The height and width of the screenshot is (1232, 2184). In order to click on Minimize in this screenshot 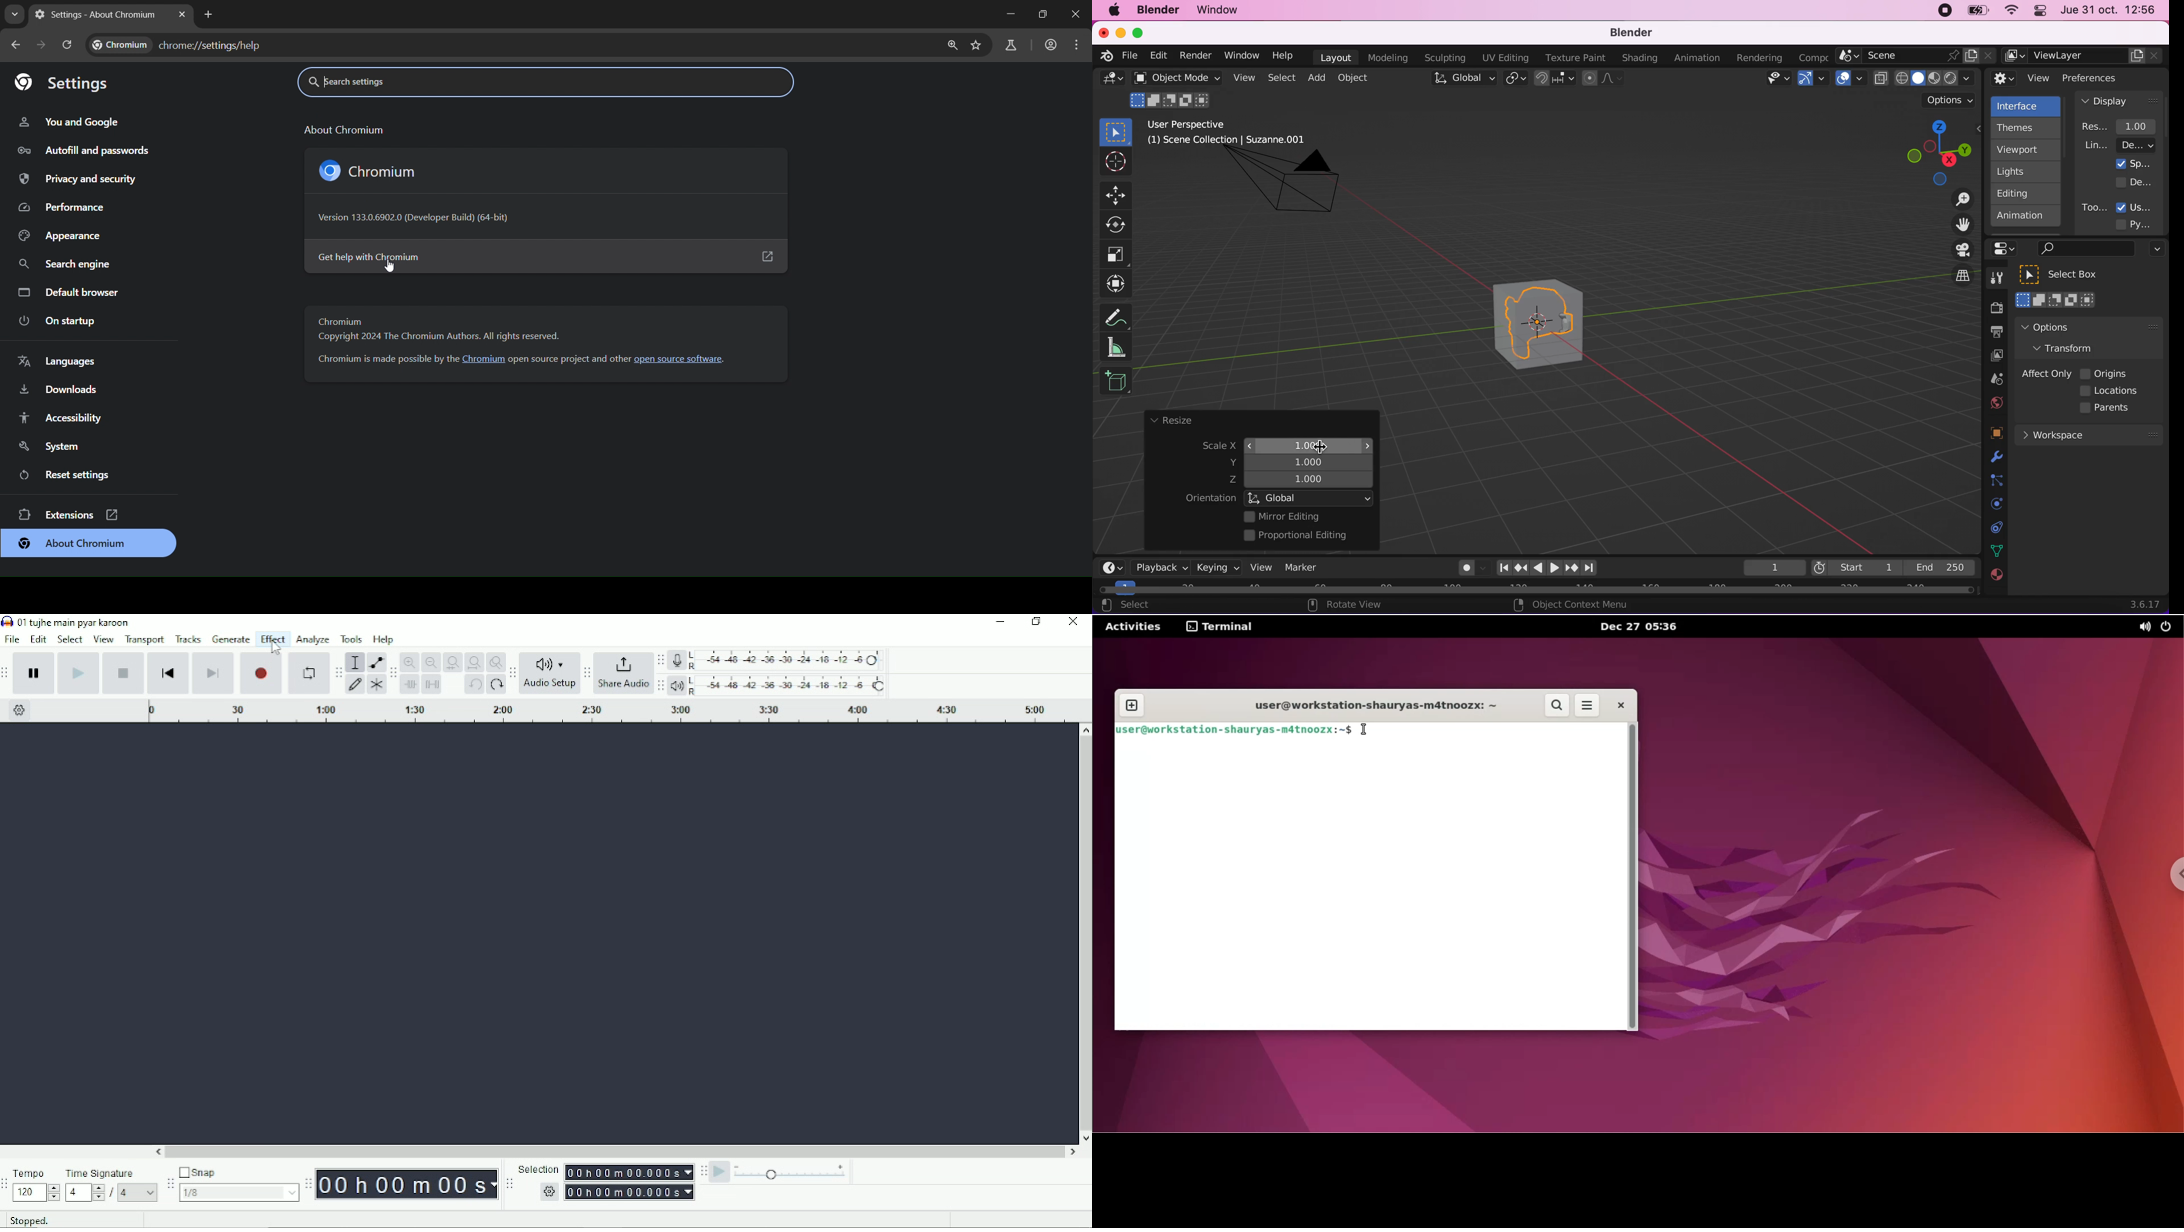, I will do `click(1009, 14)`.